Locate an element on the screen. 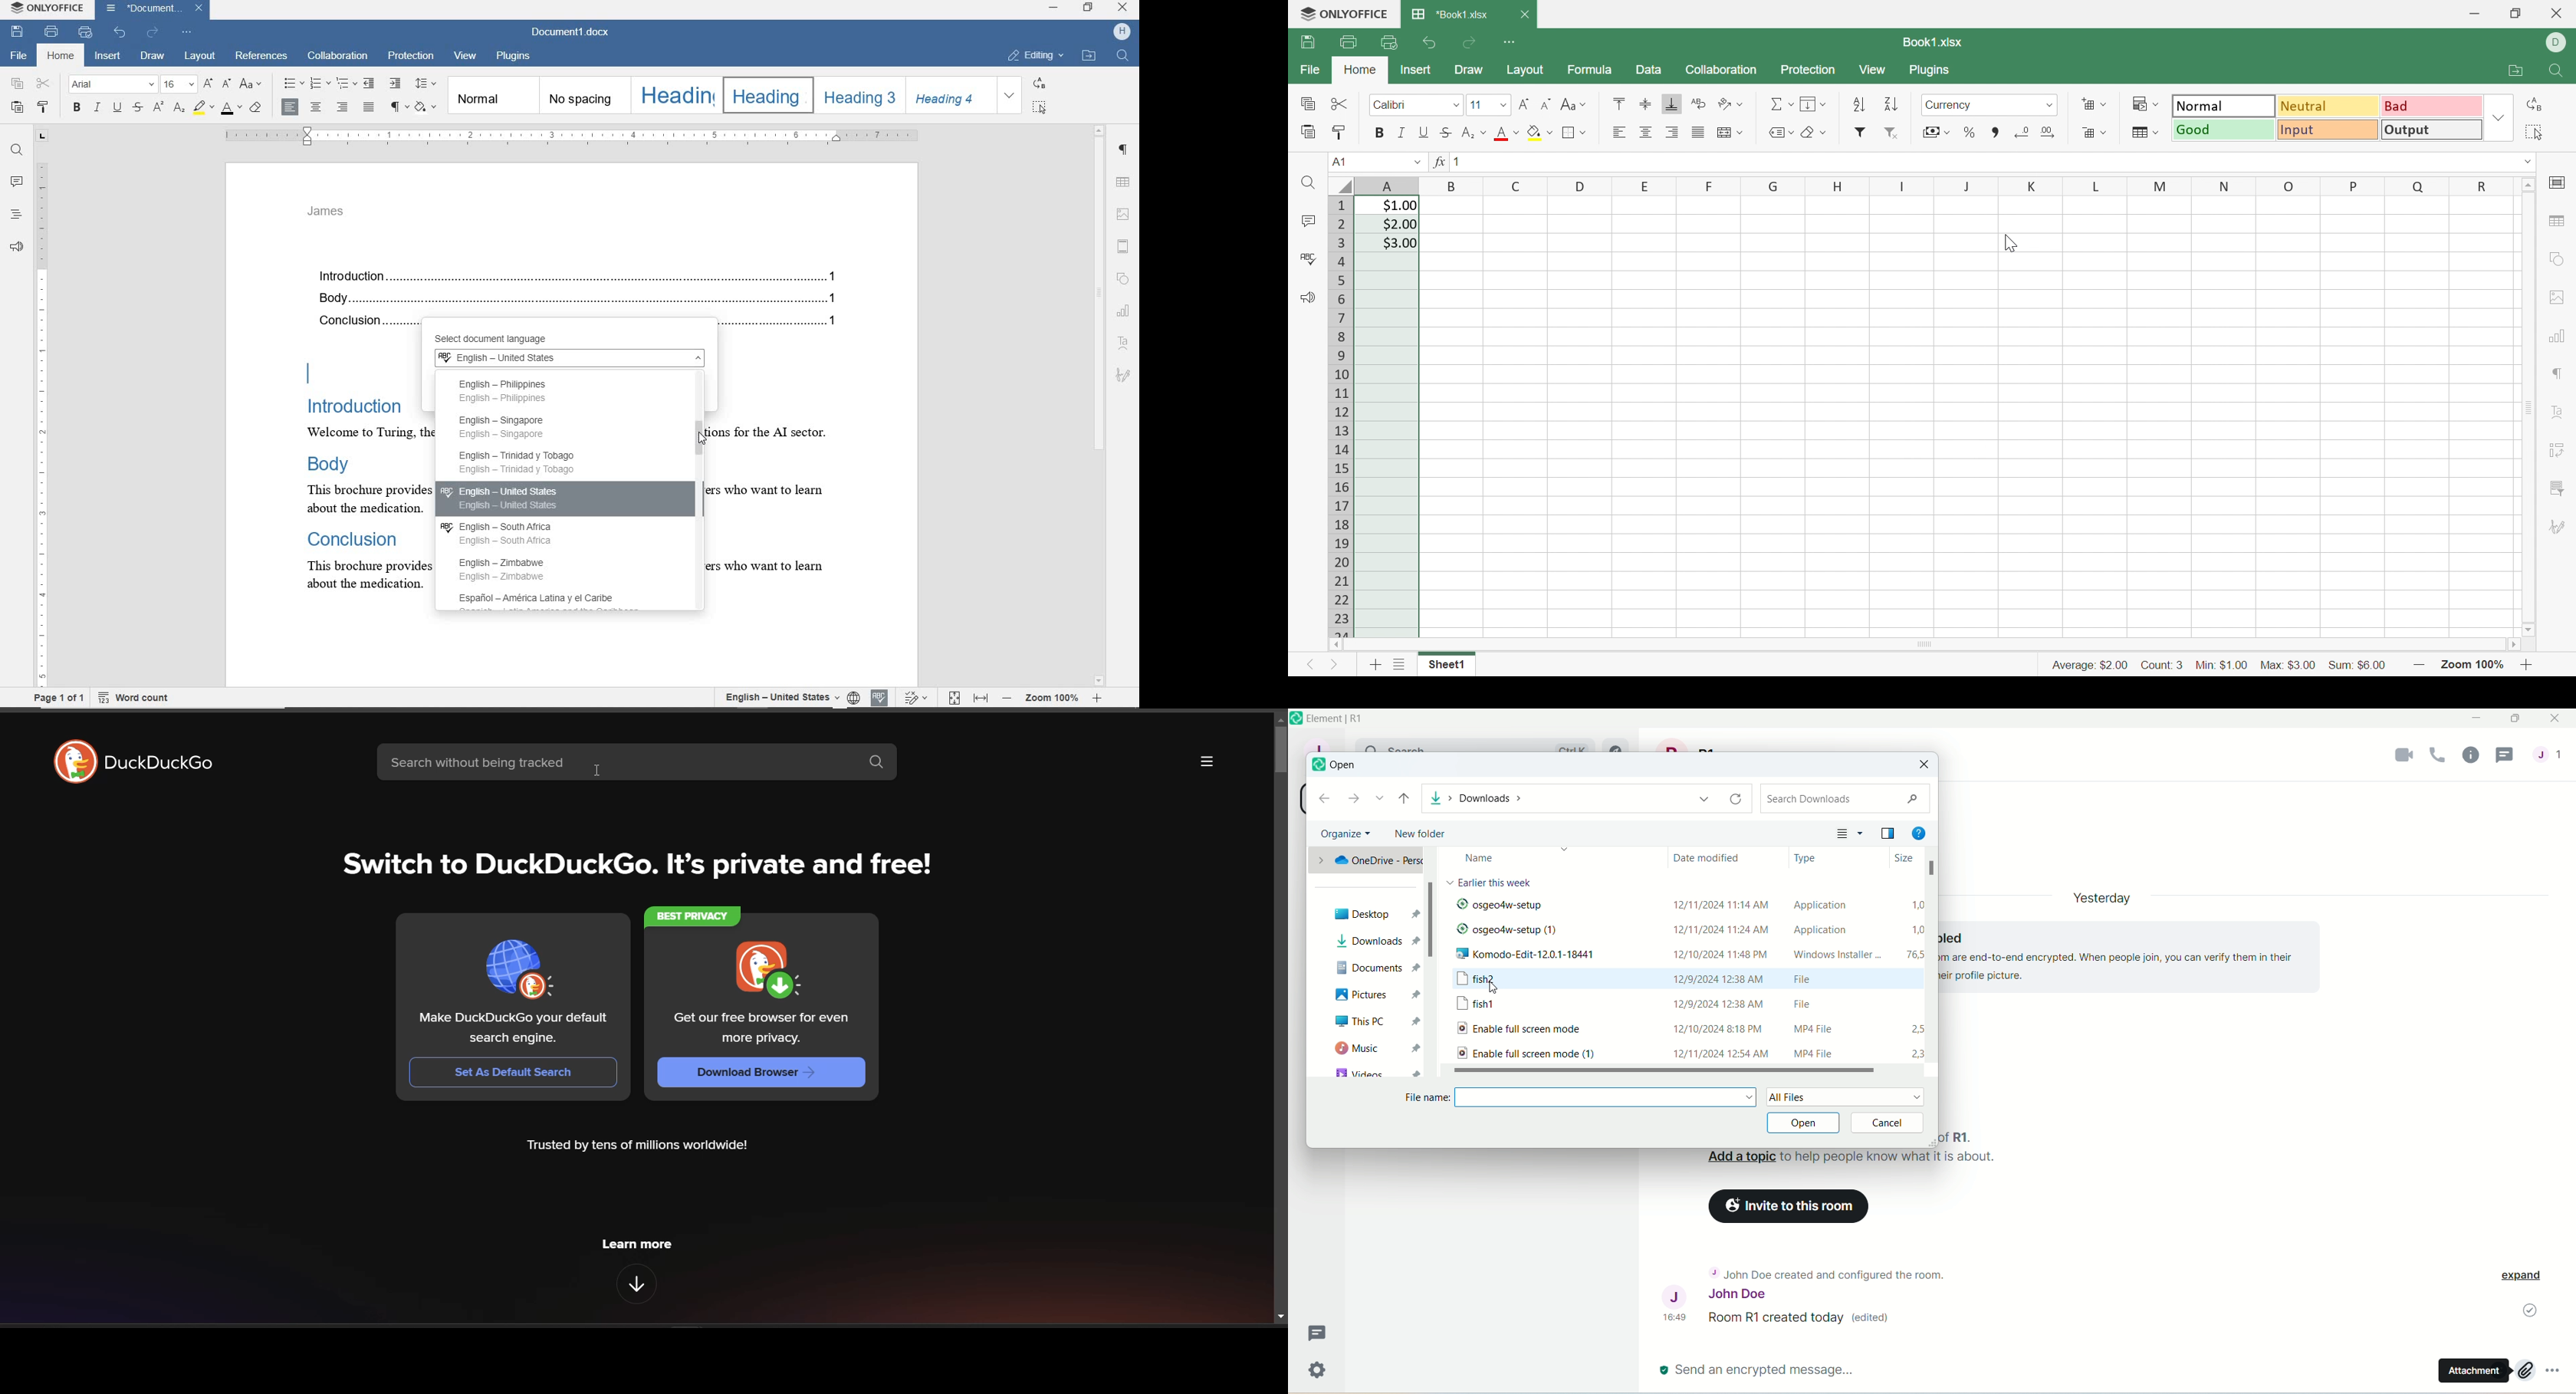 This screenshot has width=2576, height=1400. name is located at coordinates (1510, 858).